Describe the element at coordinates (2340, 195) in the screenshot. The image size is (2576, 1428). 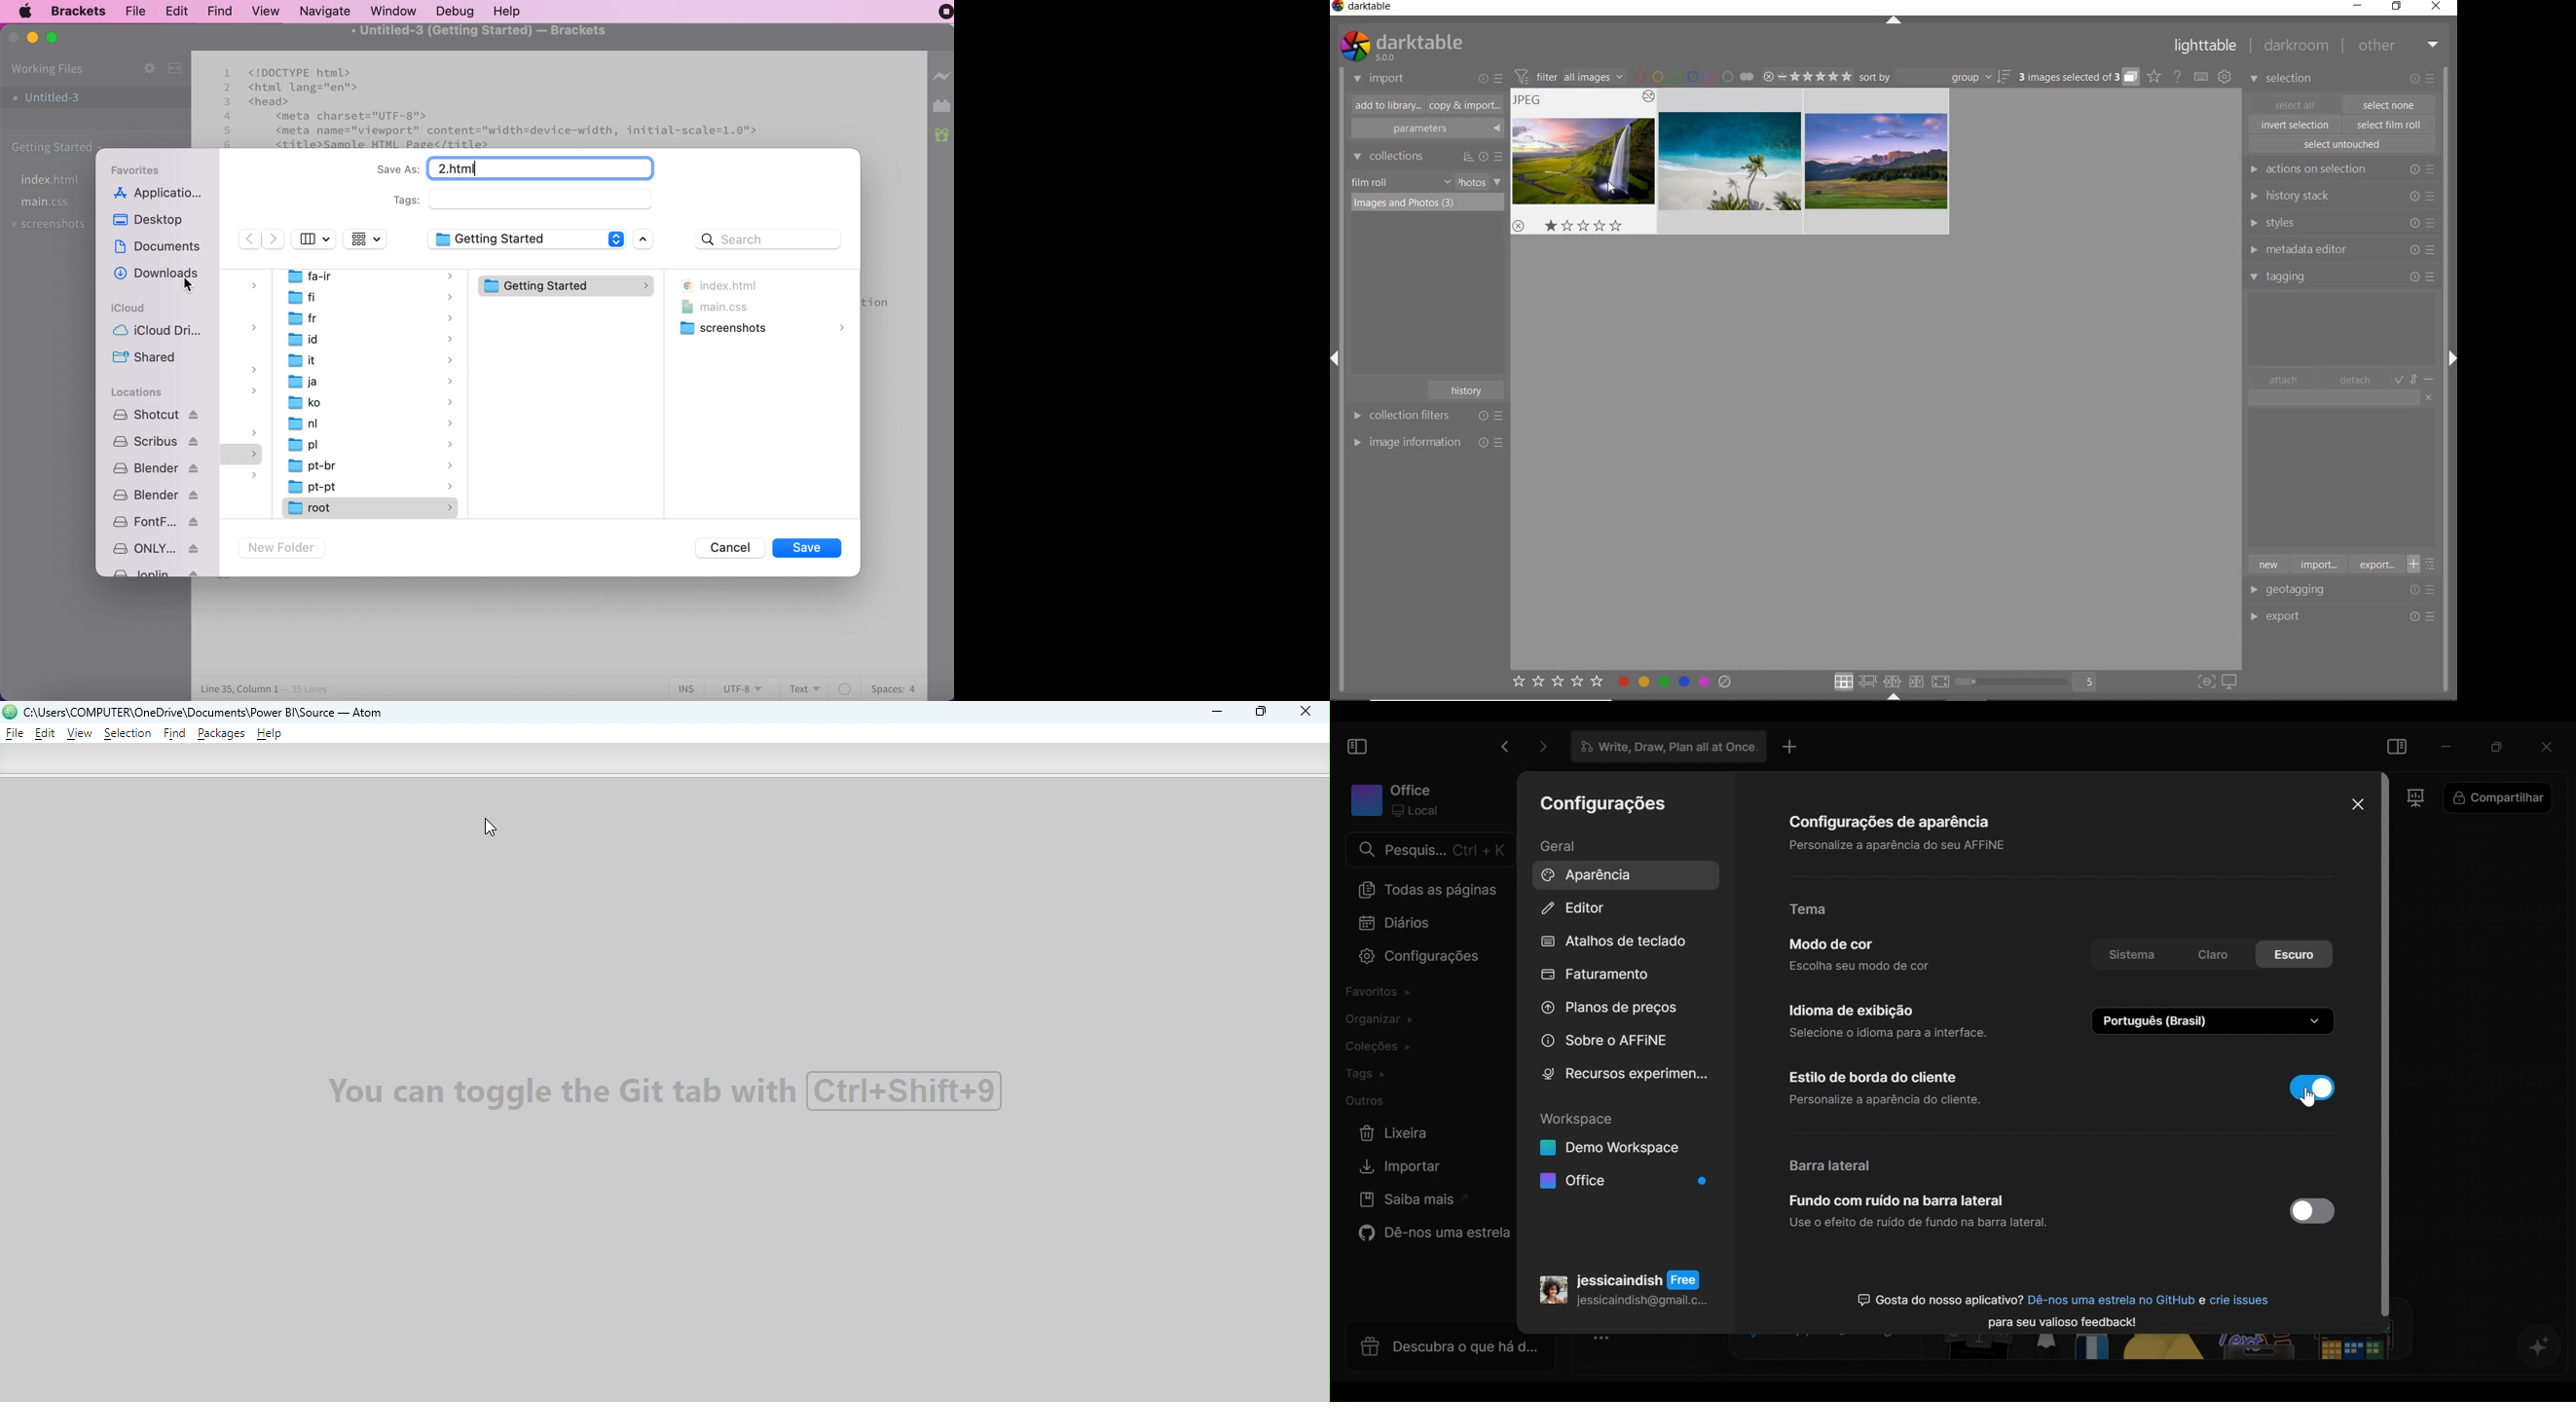
I see `history stack` at that location.